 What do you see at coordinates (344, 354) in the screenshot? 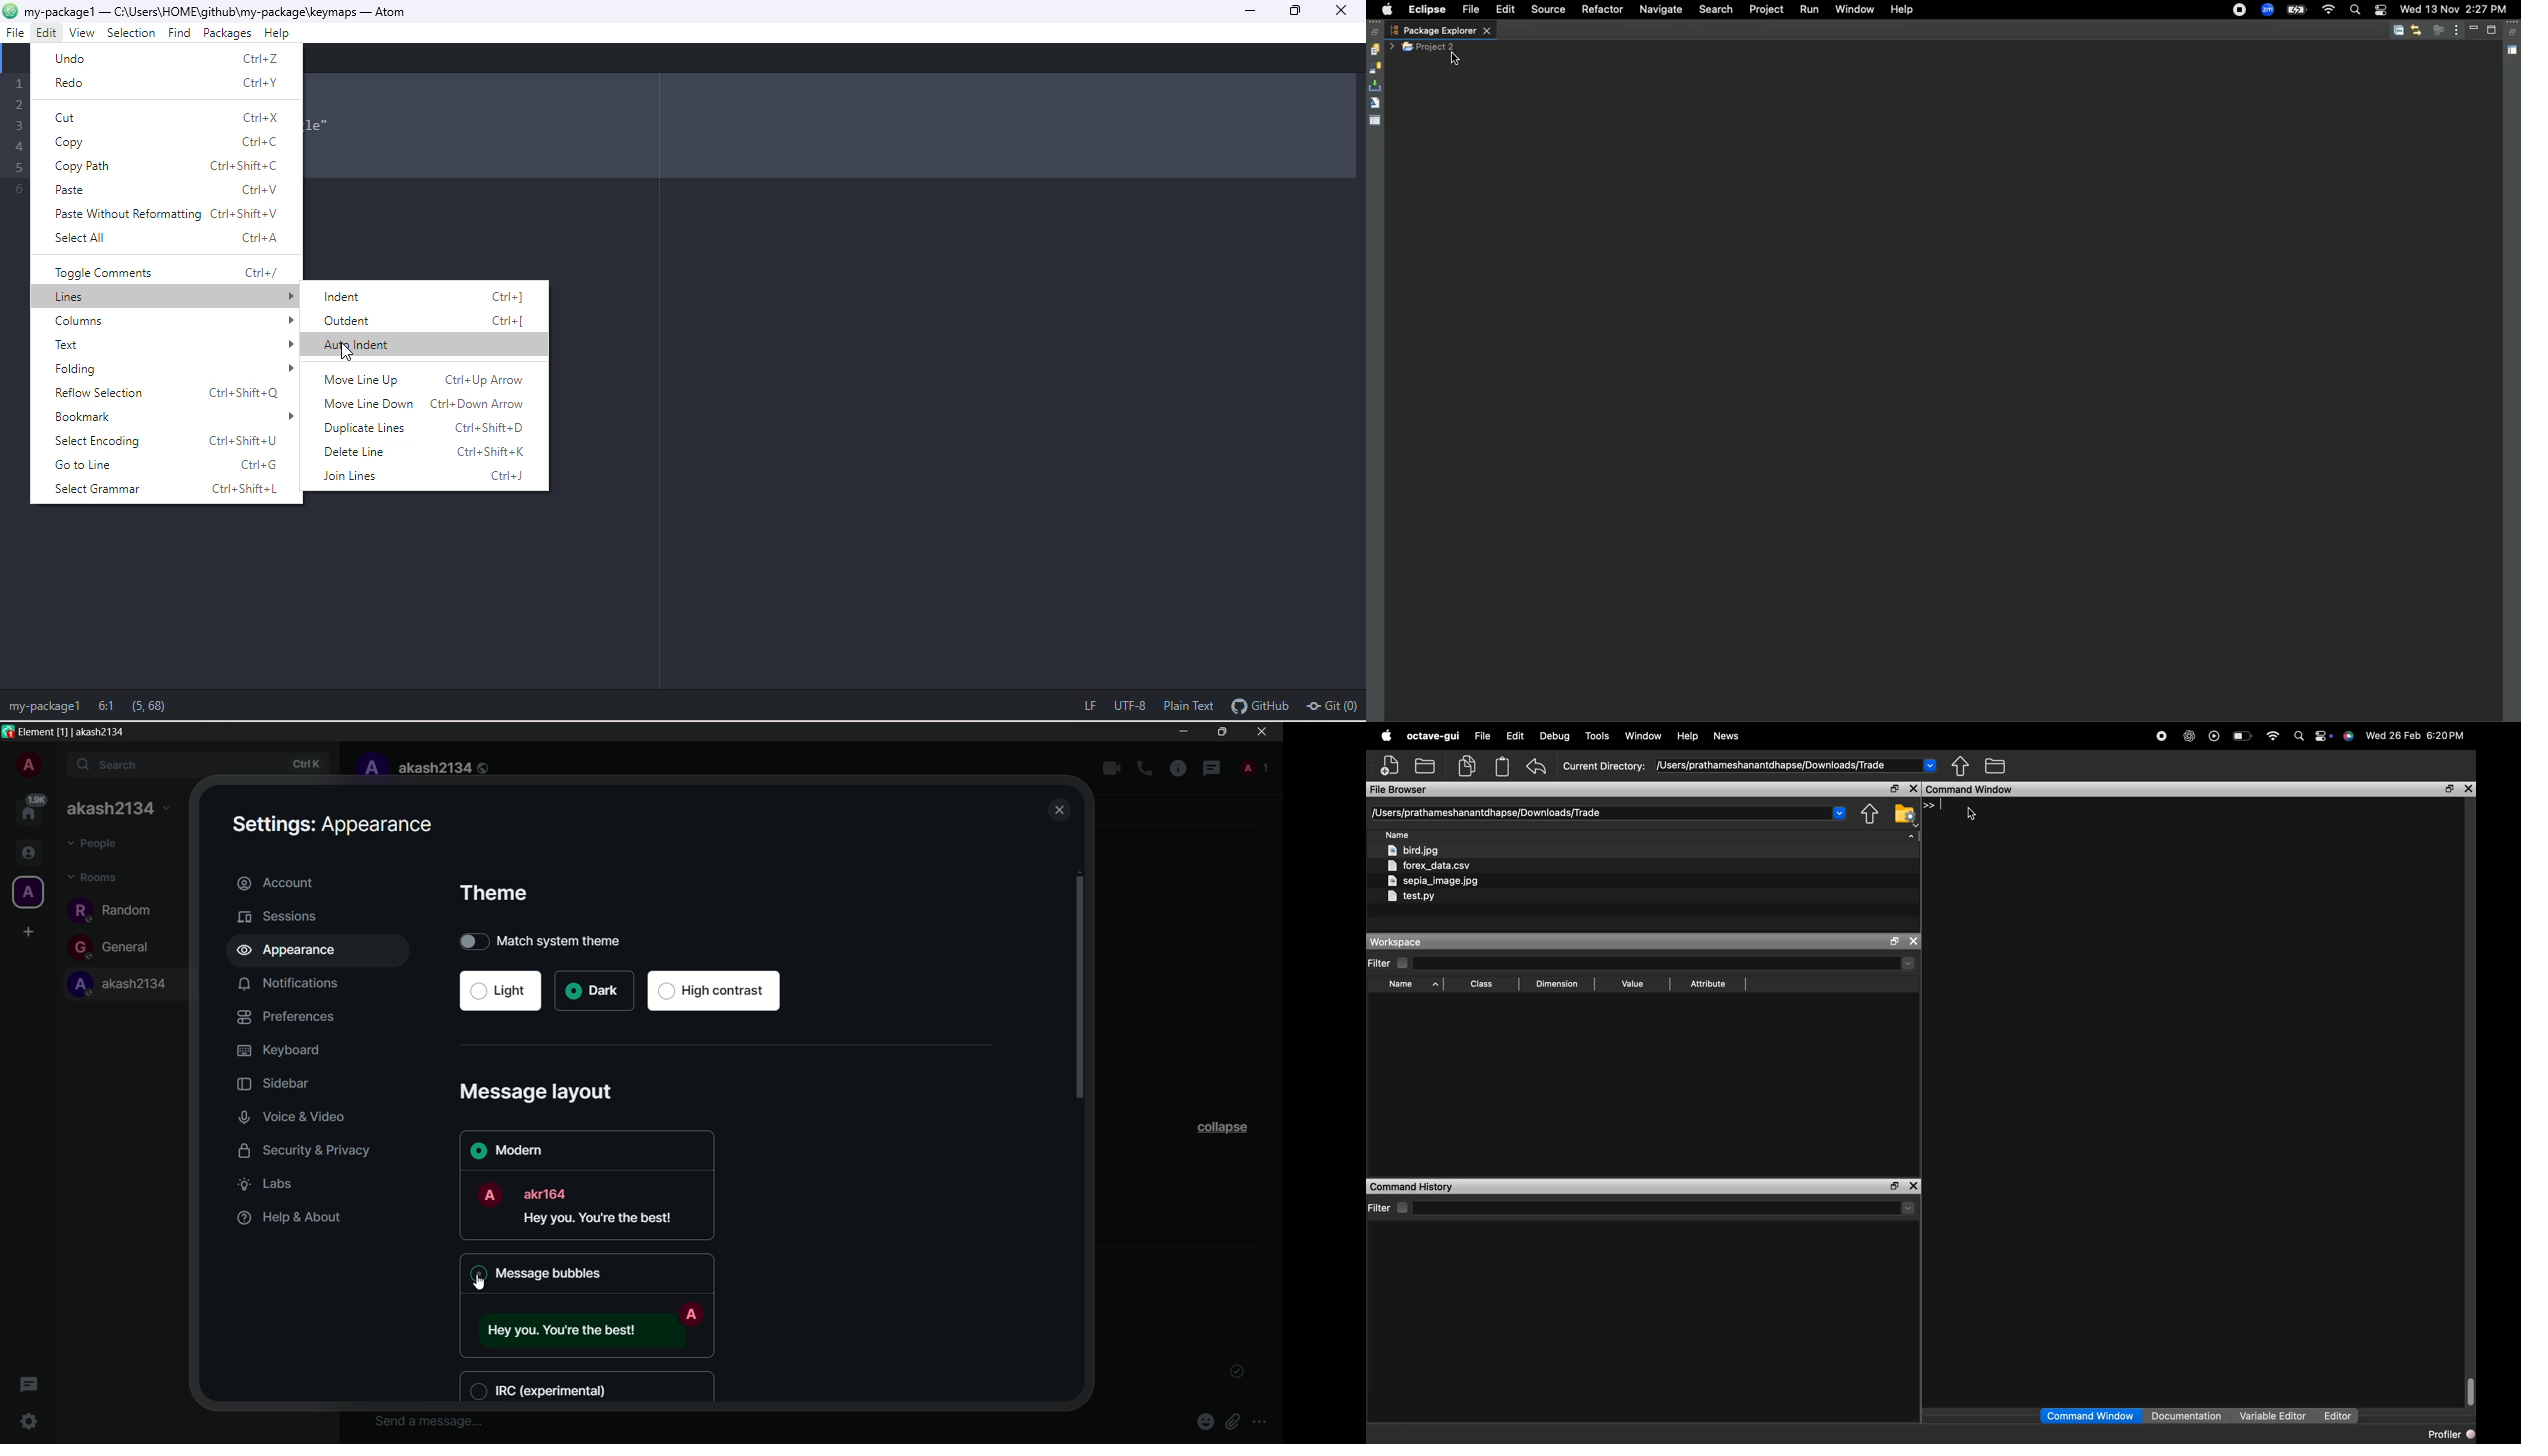
I see `cursor movement` at bounding box center [344, 354].